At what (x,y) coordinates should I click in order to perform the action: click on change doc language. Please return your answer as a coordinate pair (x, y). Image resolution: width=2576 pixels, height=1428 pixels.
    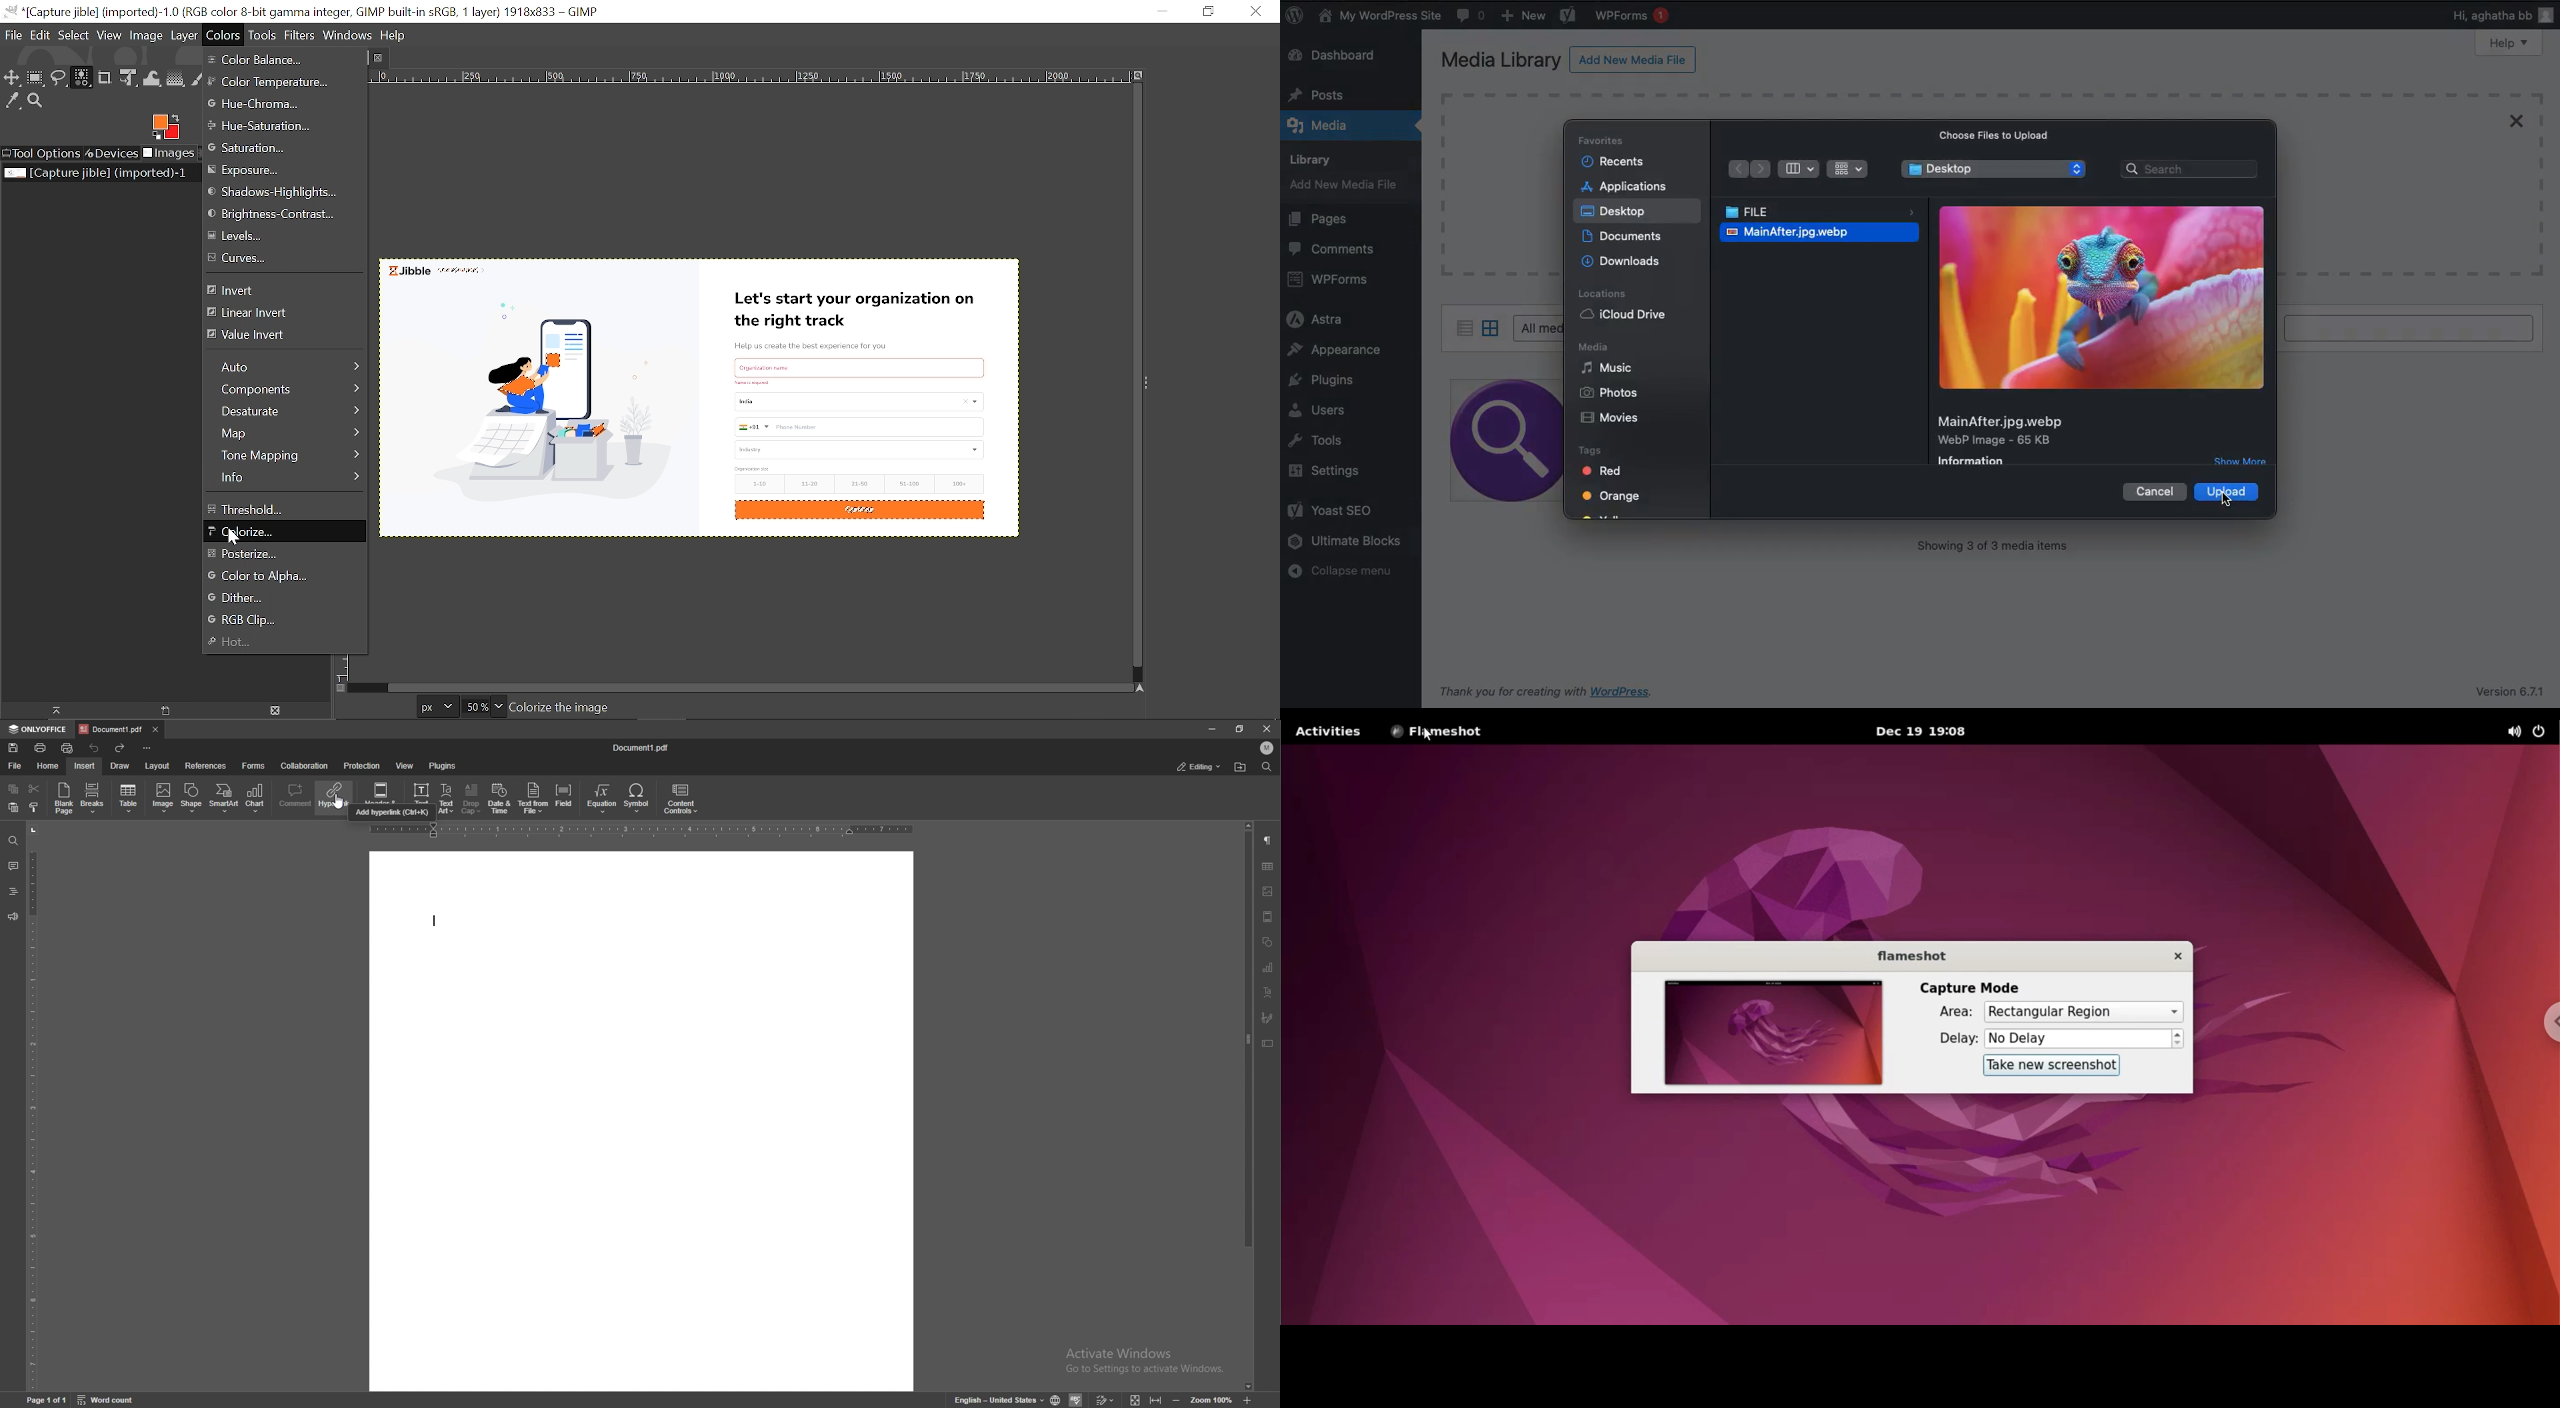
    Looking at the image, I should click on (1057, 1399).